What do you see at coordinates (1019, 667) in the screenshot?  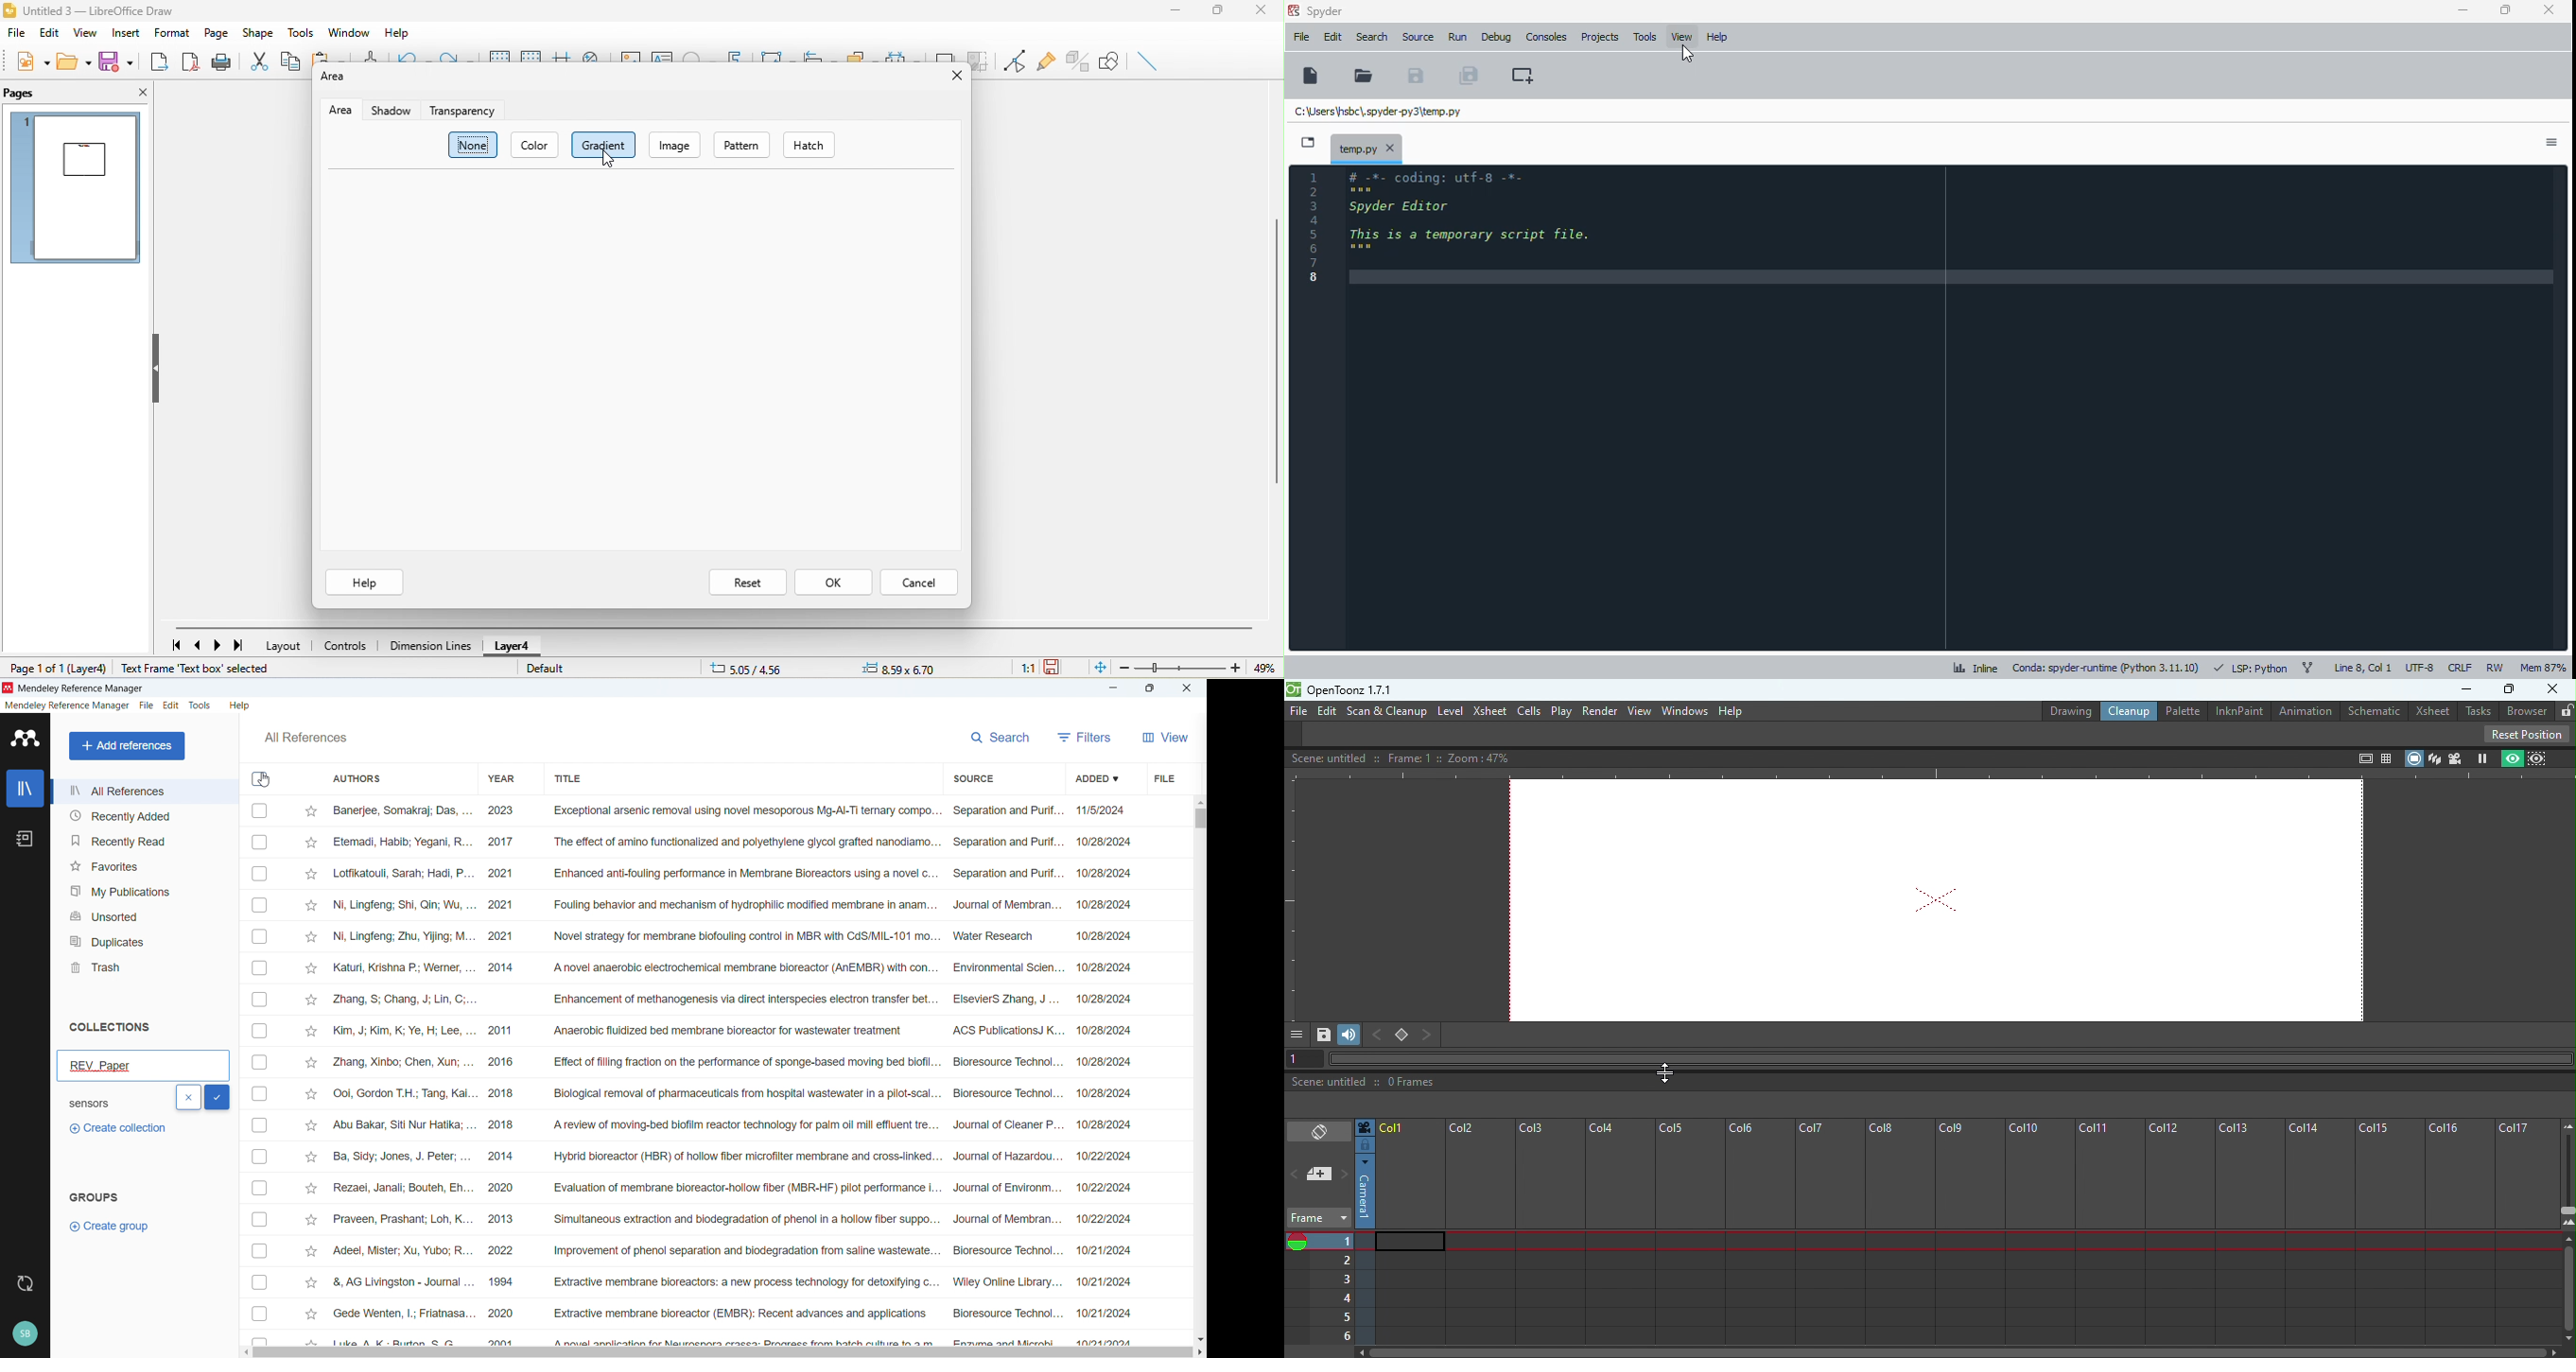 I see `1:1` at bounding box center [1019, 667].